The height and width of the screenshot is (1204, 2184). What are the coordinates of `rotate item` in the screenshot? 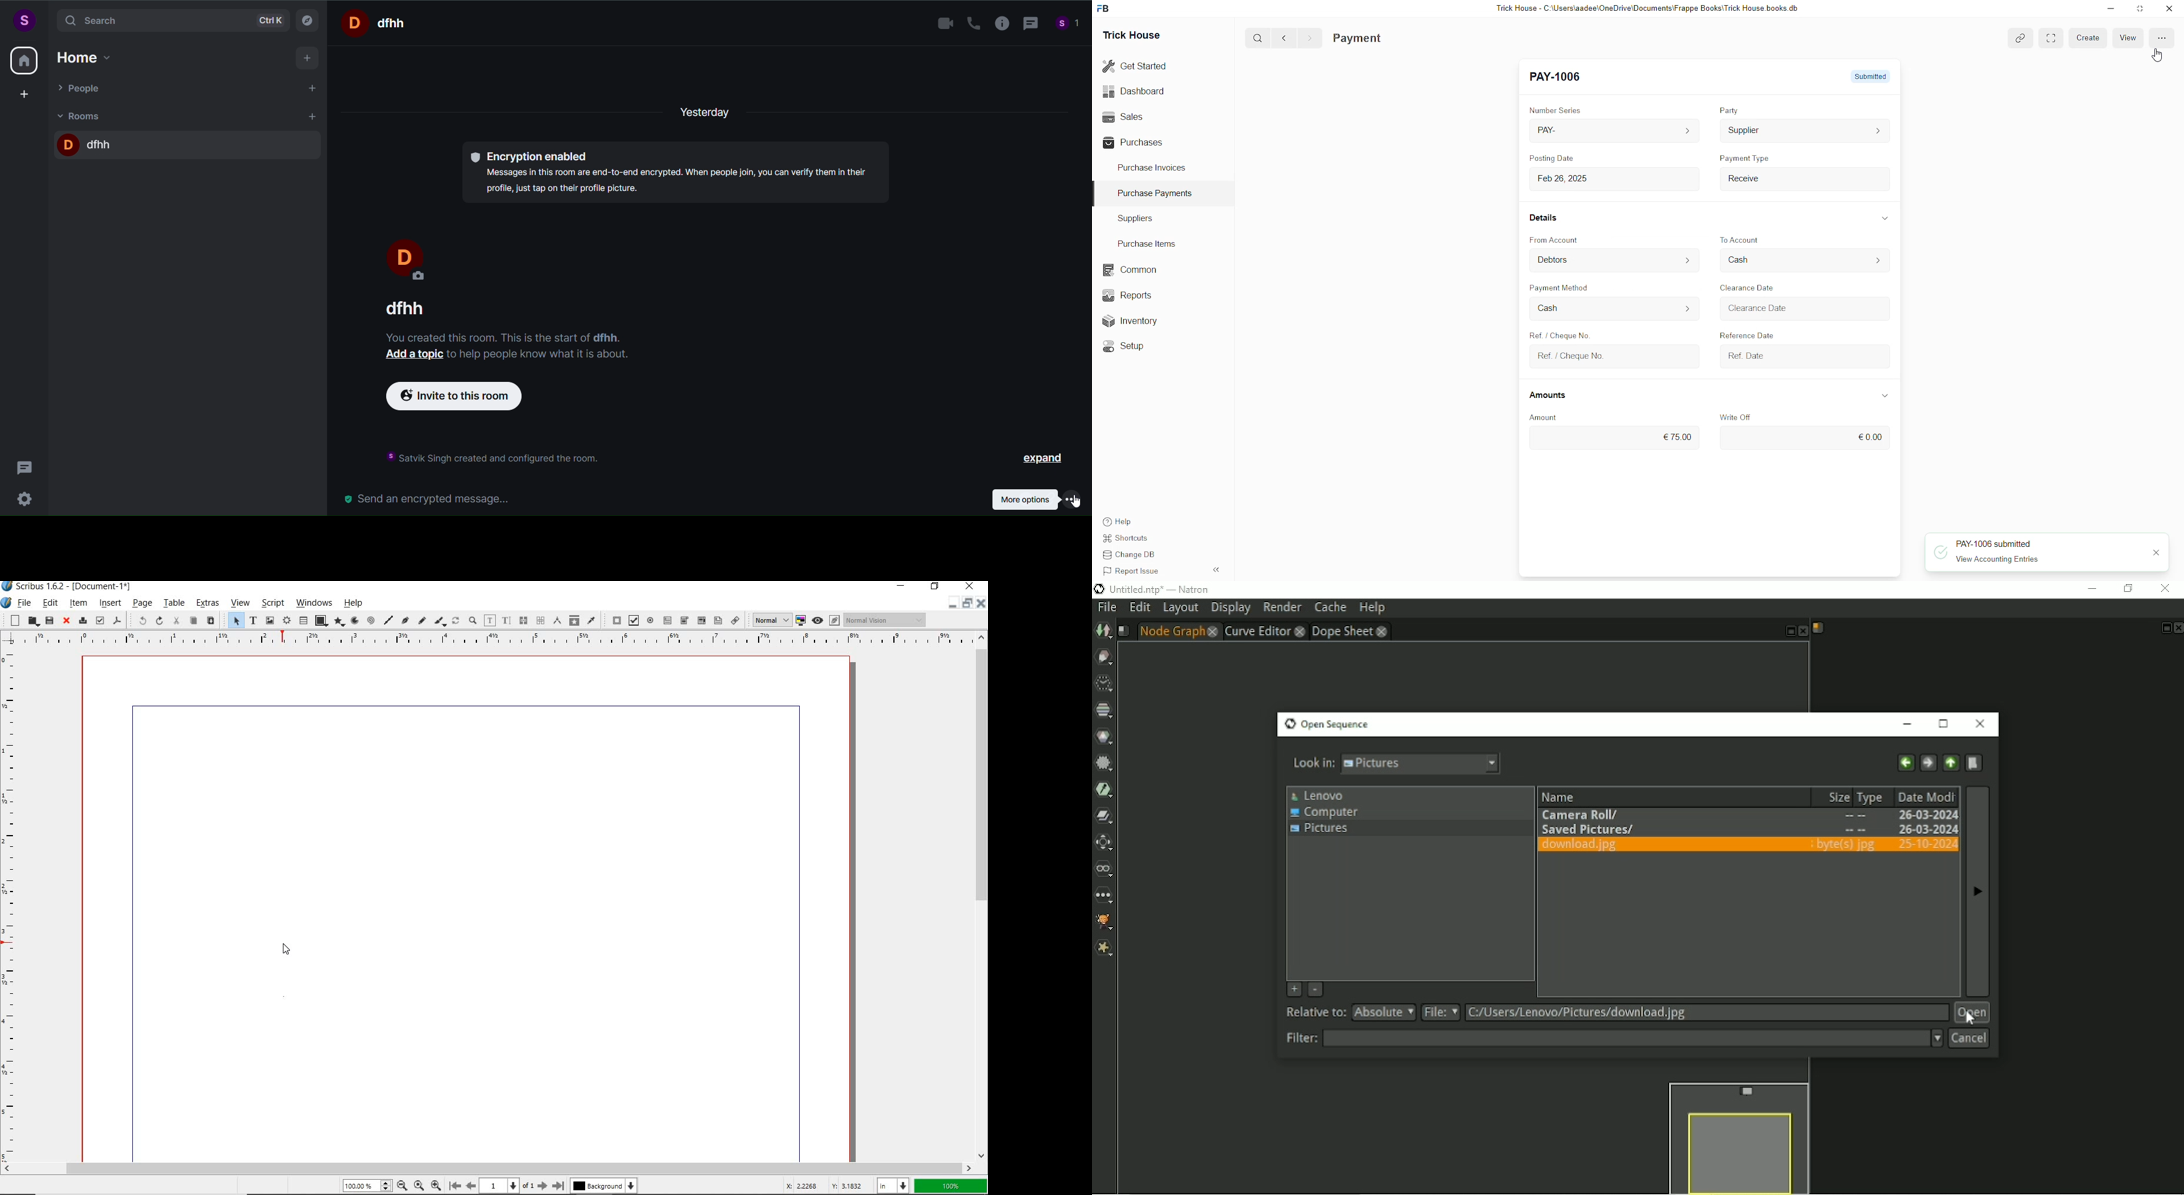 It's located at (456, 622).